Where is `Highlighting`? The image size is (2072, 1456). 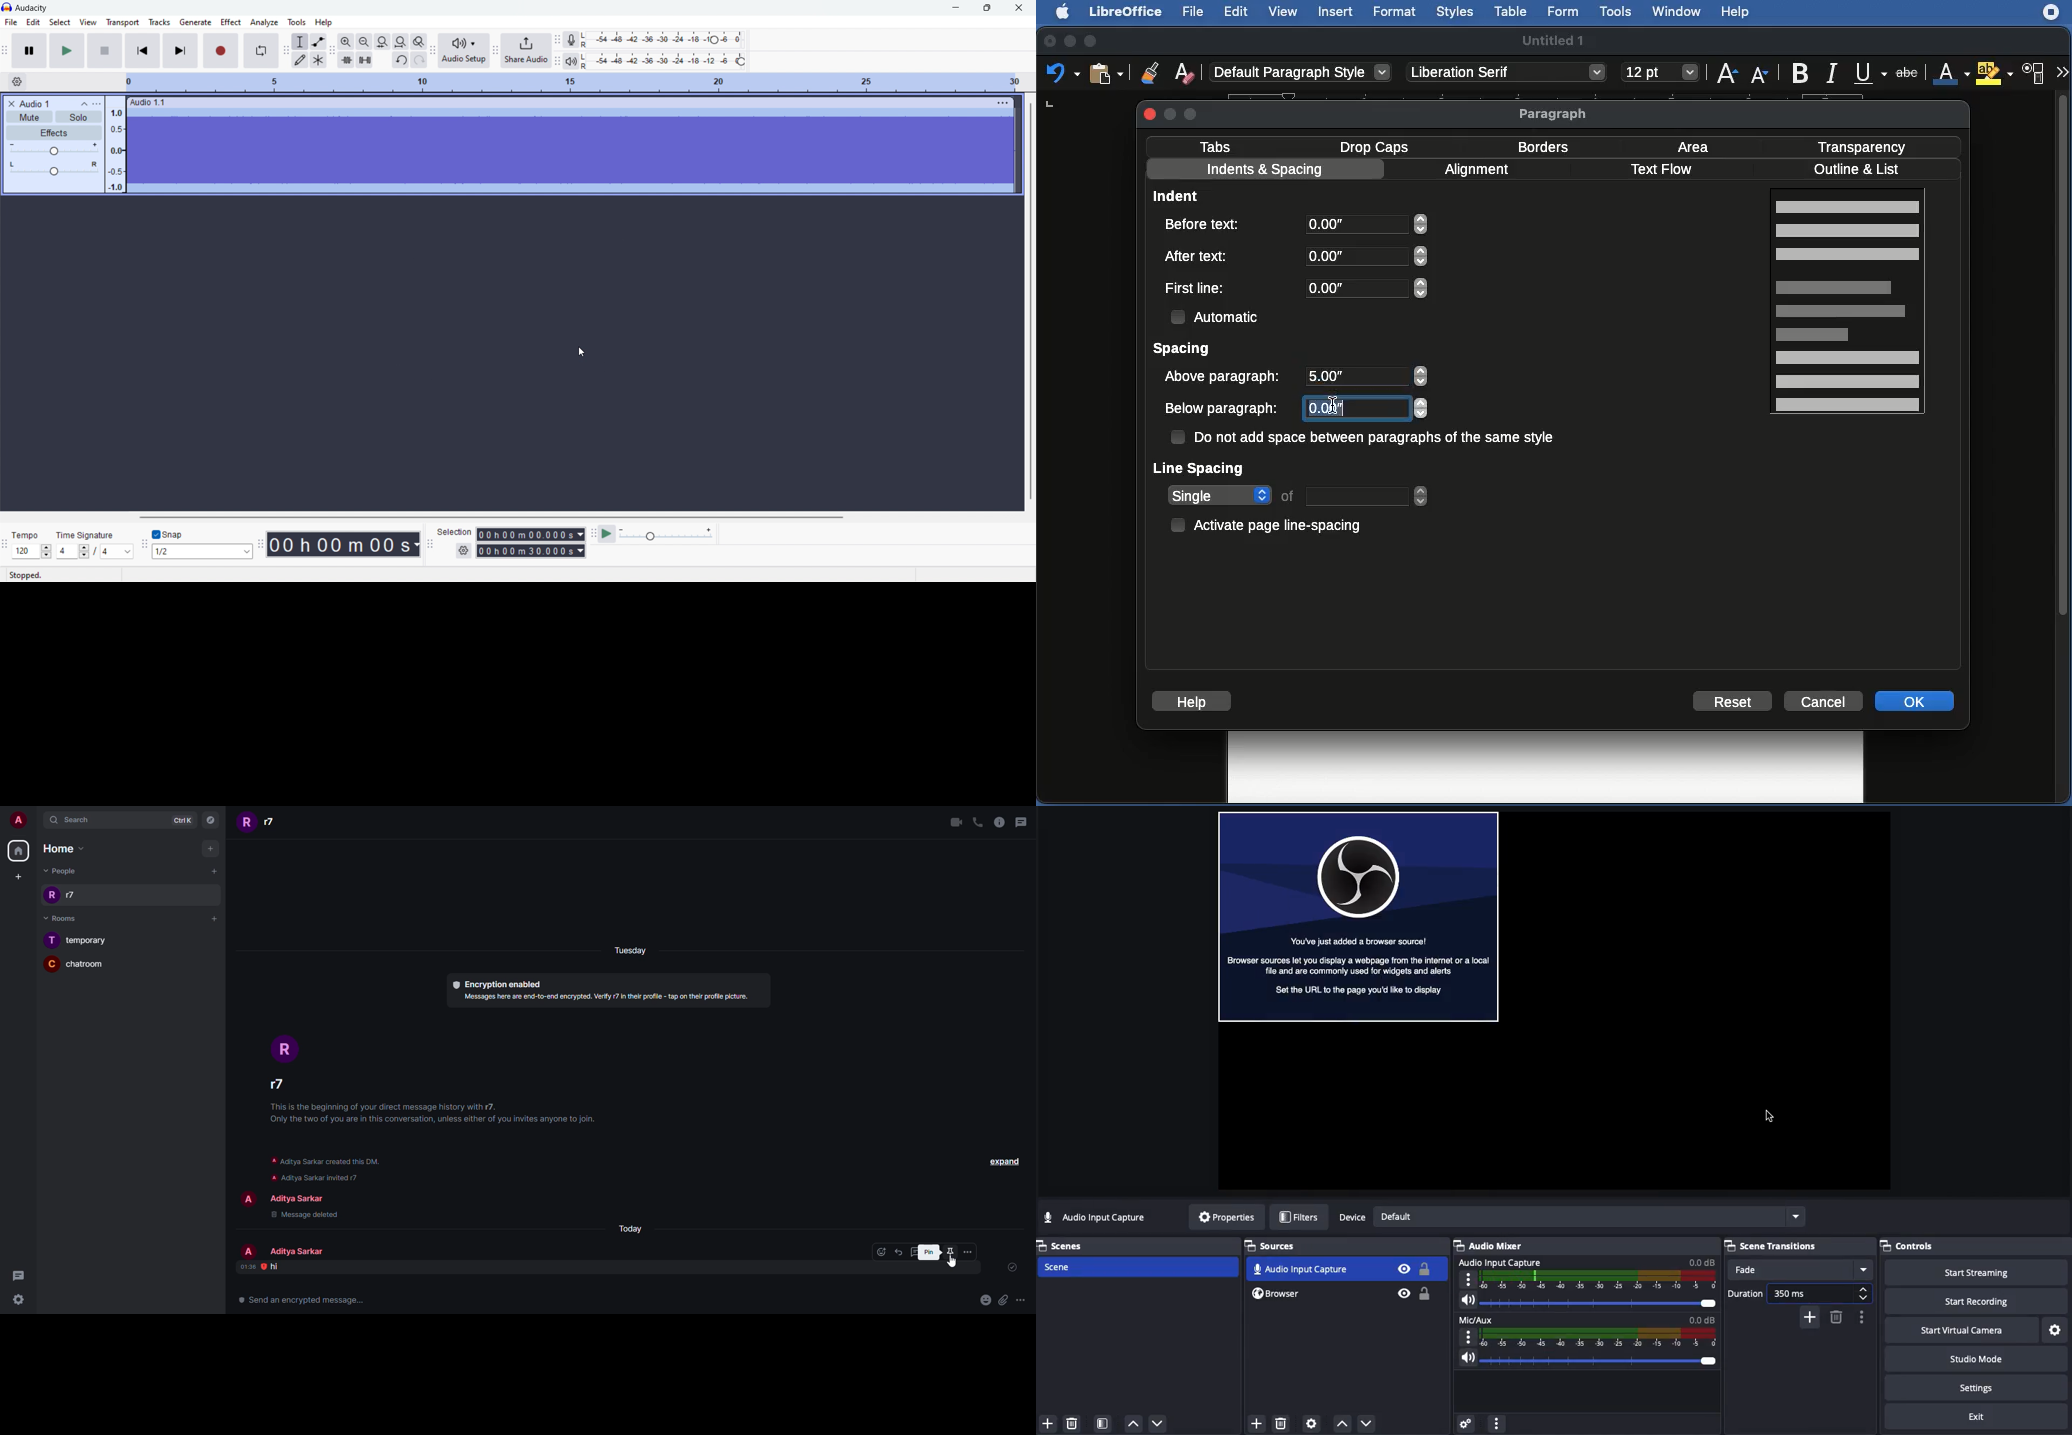
Highlighting is located at coordinates (1996, 73).